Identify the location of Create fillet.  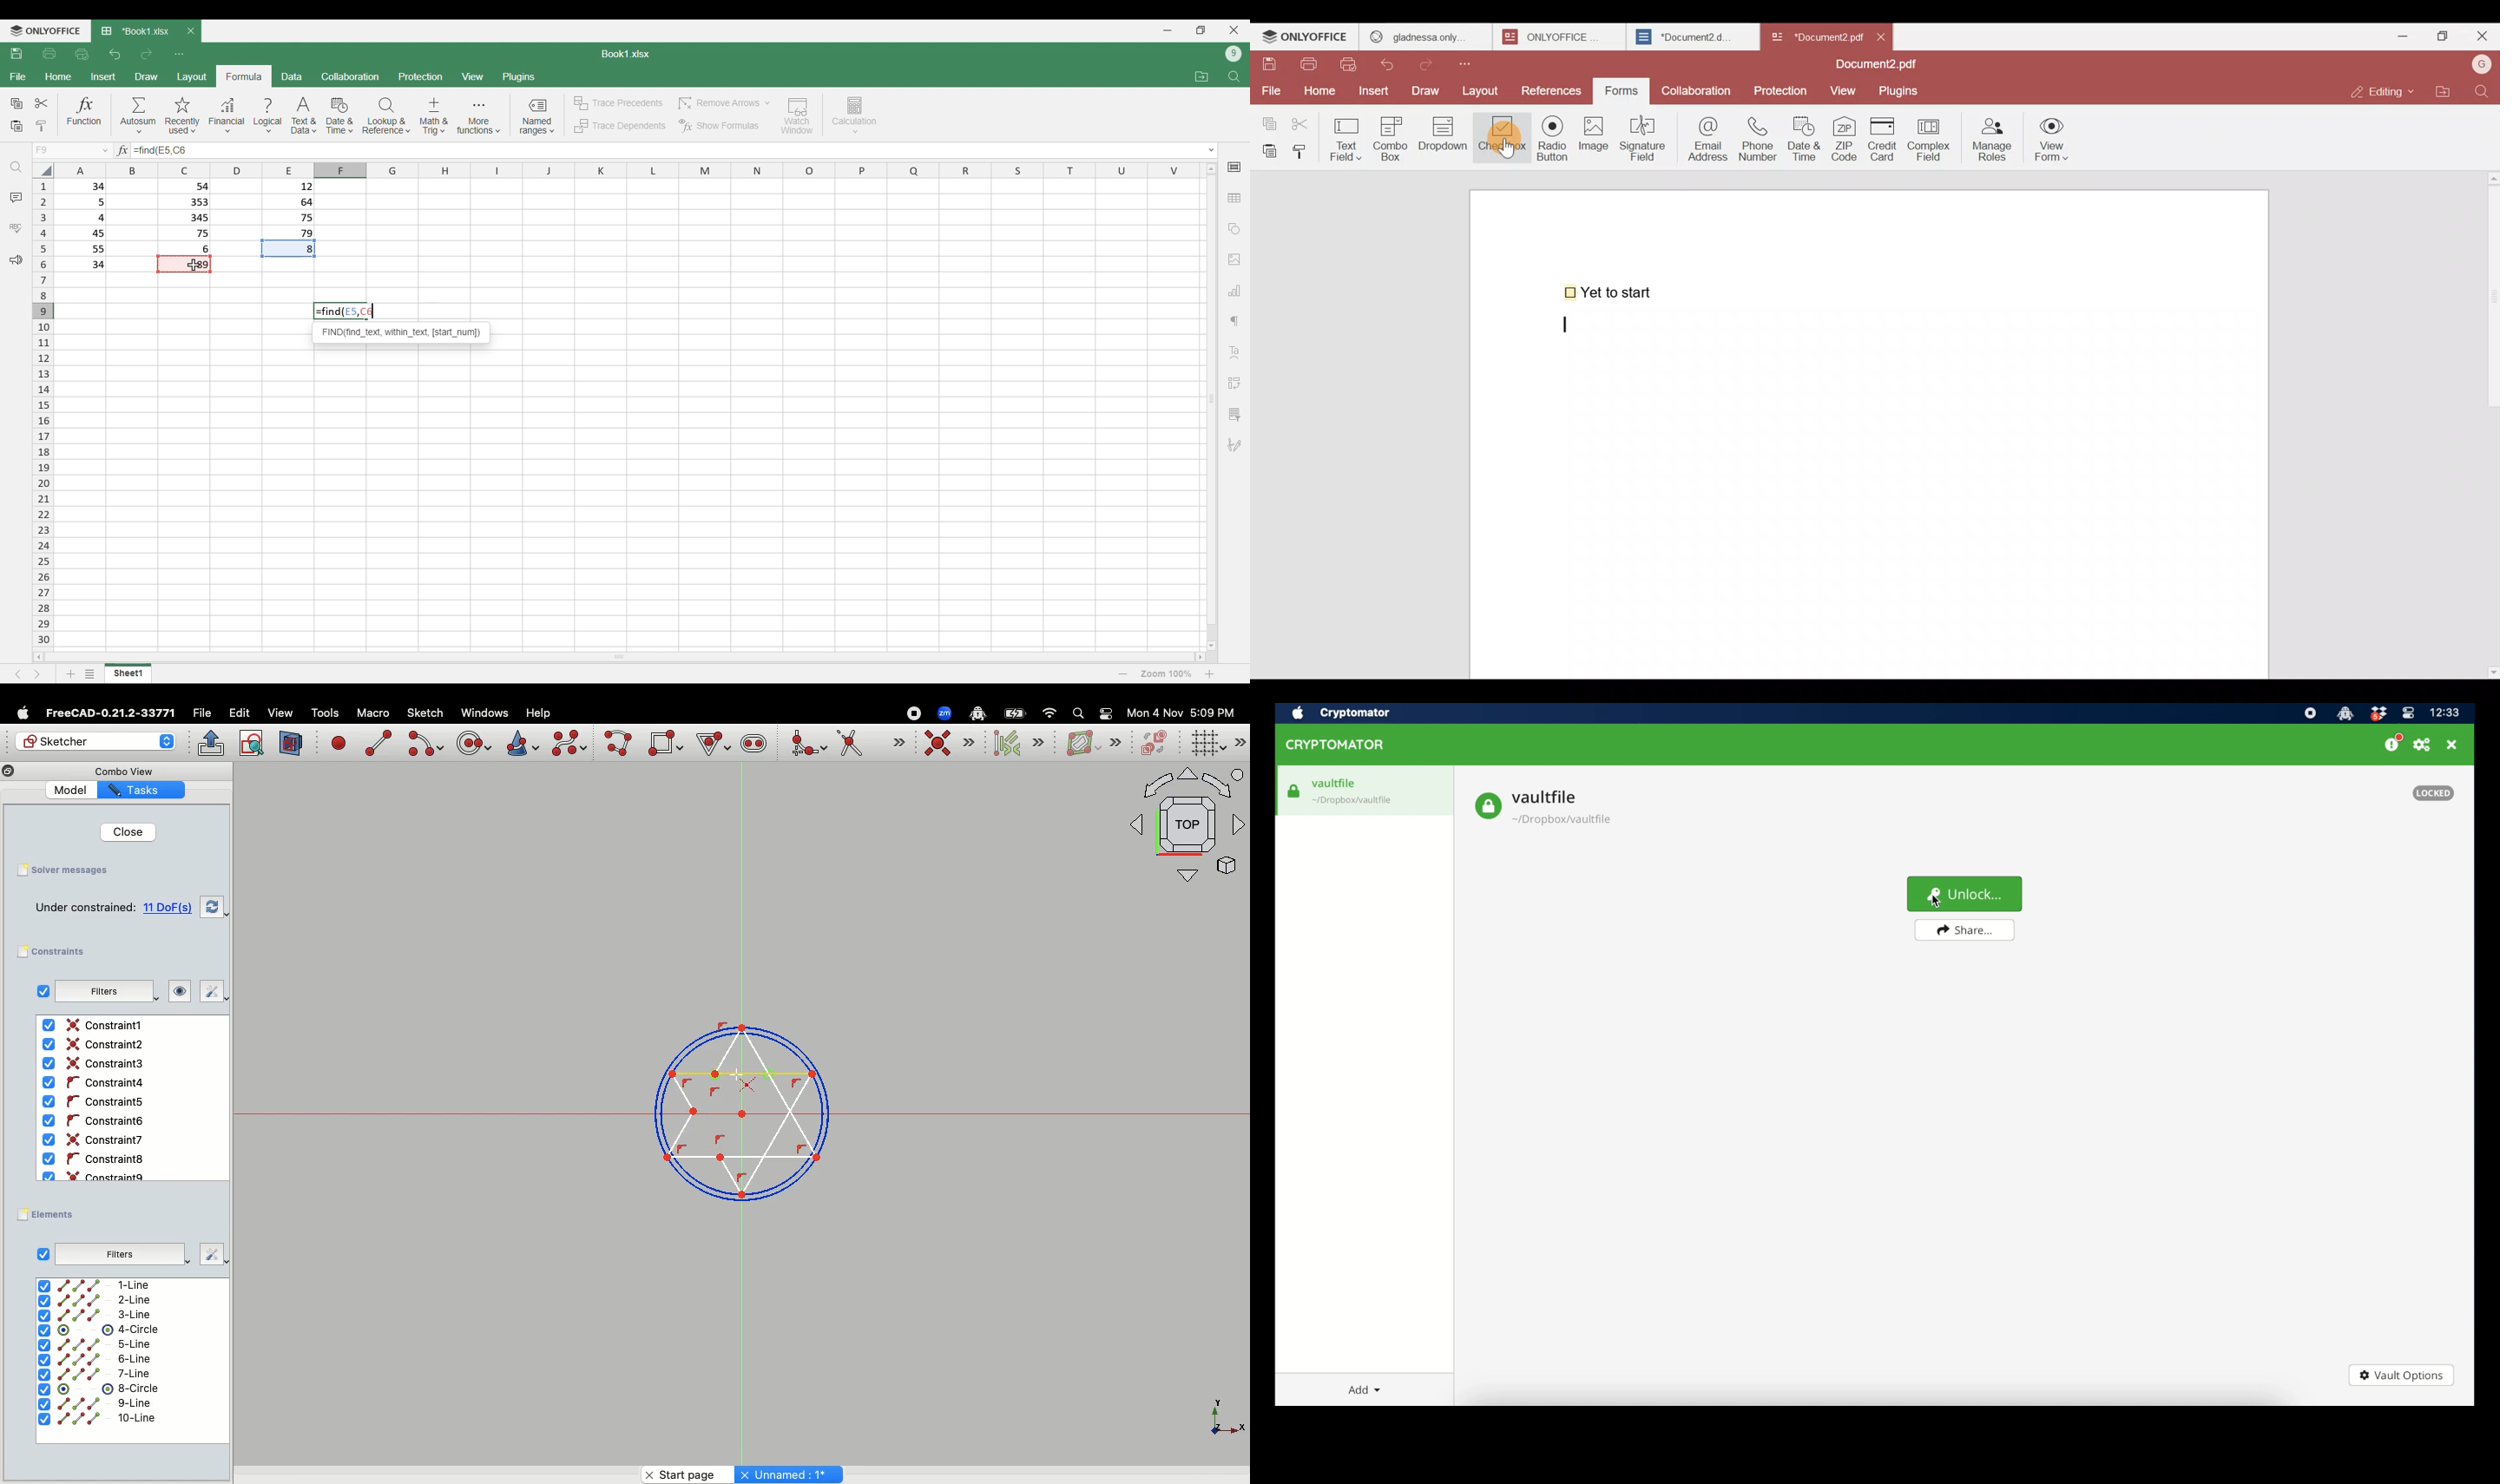
(807, 745).